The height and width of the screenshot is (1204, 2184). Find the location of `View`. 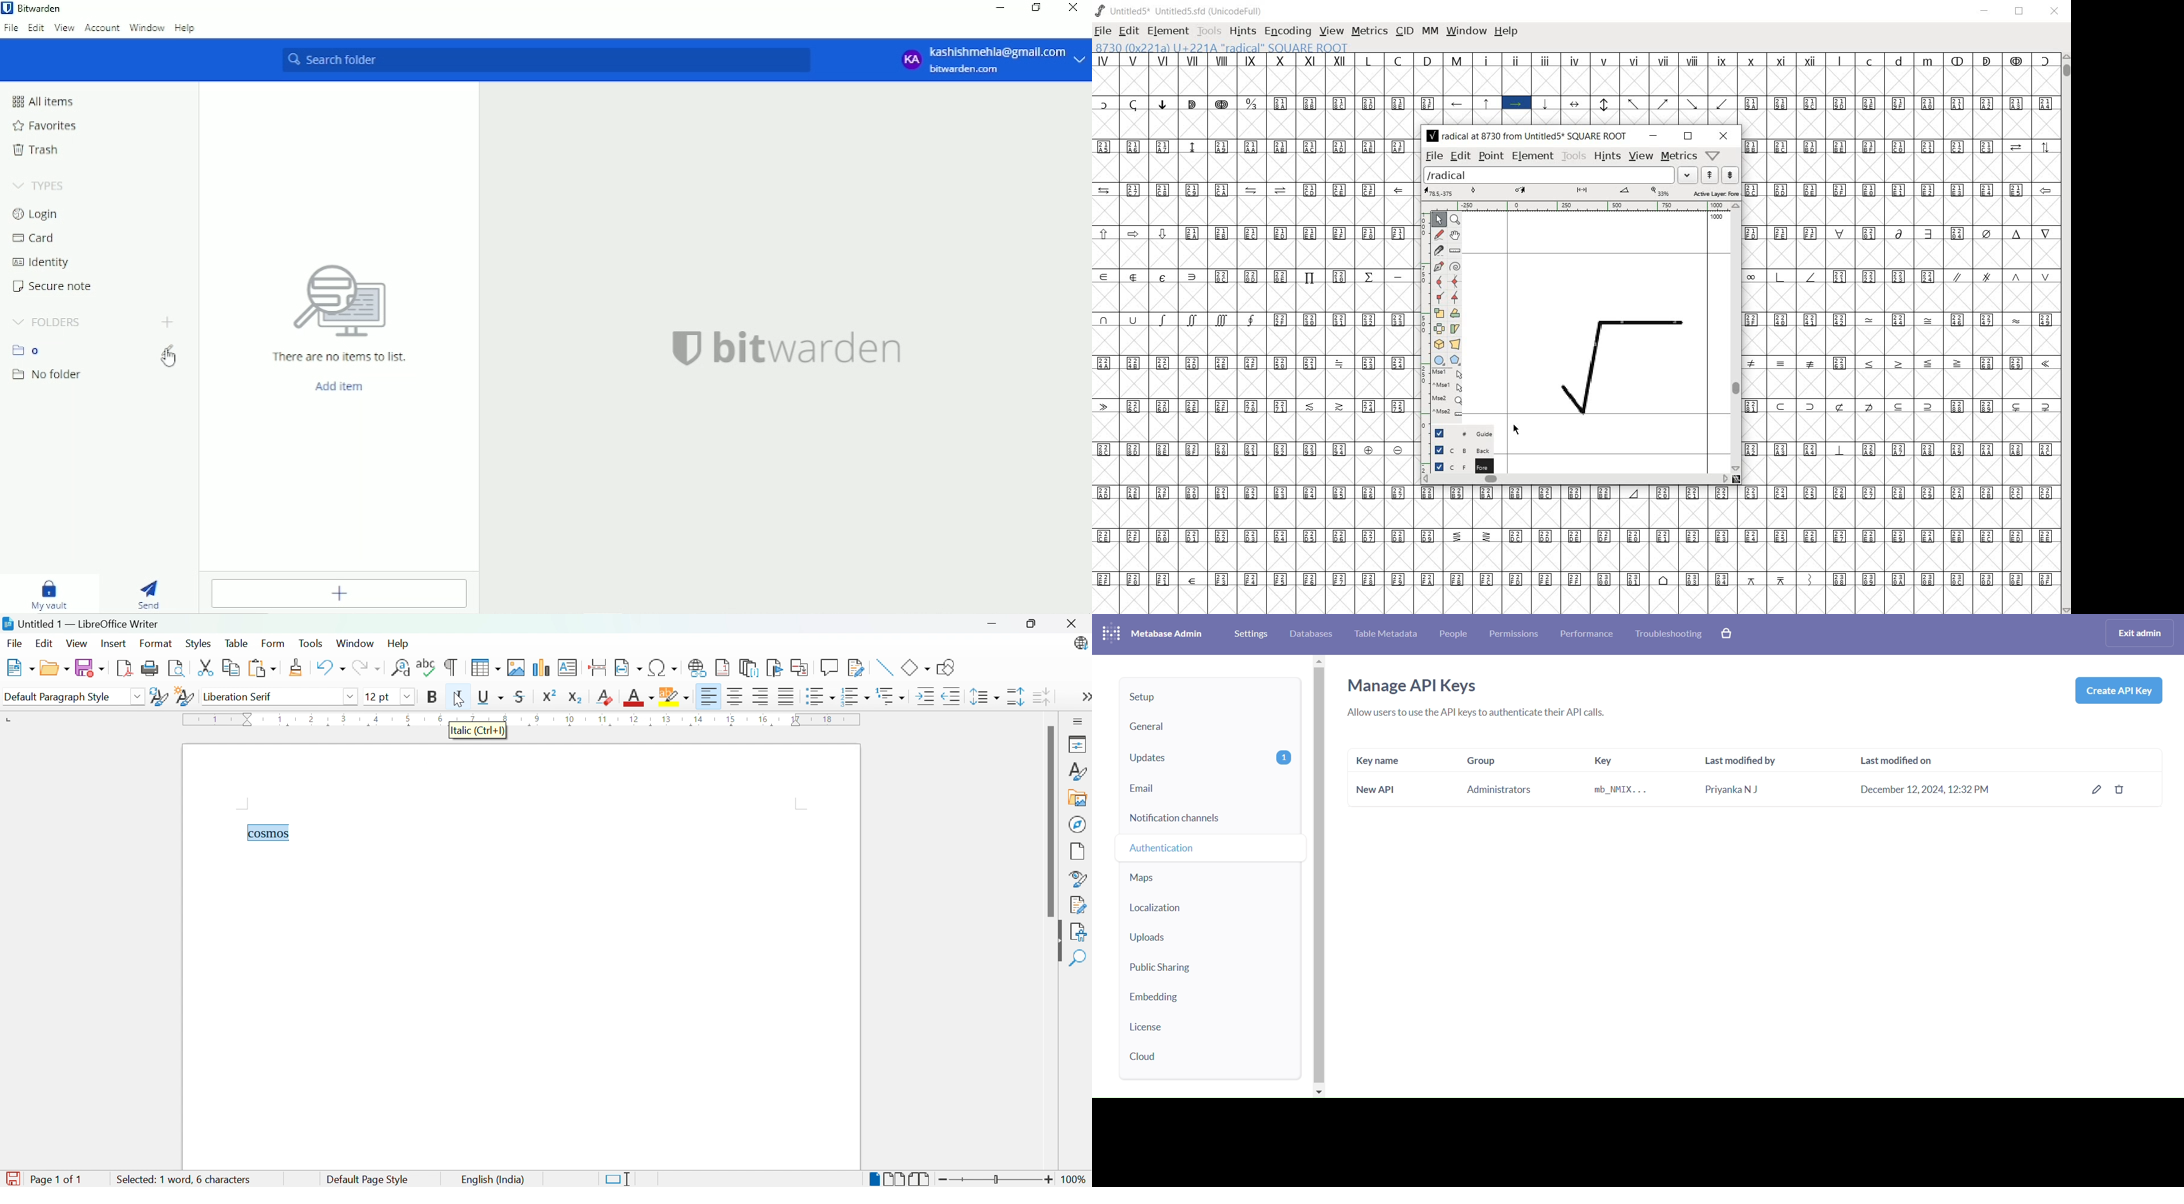

View is located at coordinates (78, 643).